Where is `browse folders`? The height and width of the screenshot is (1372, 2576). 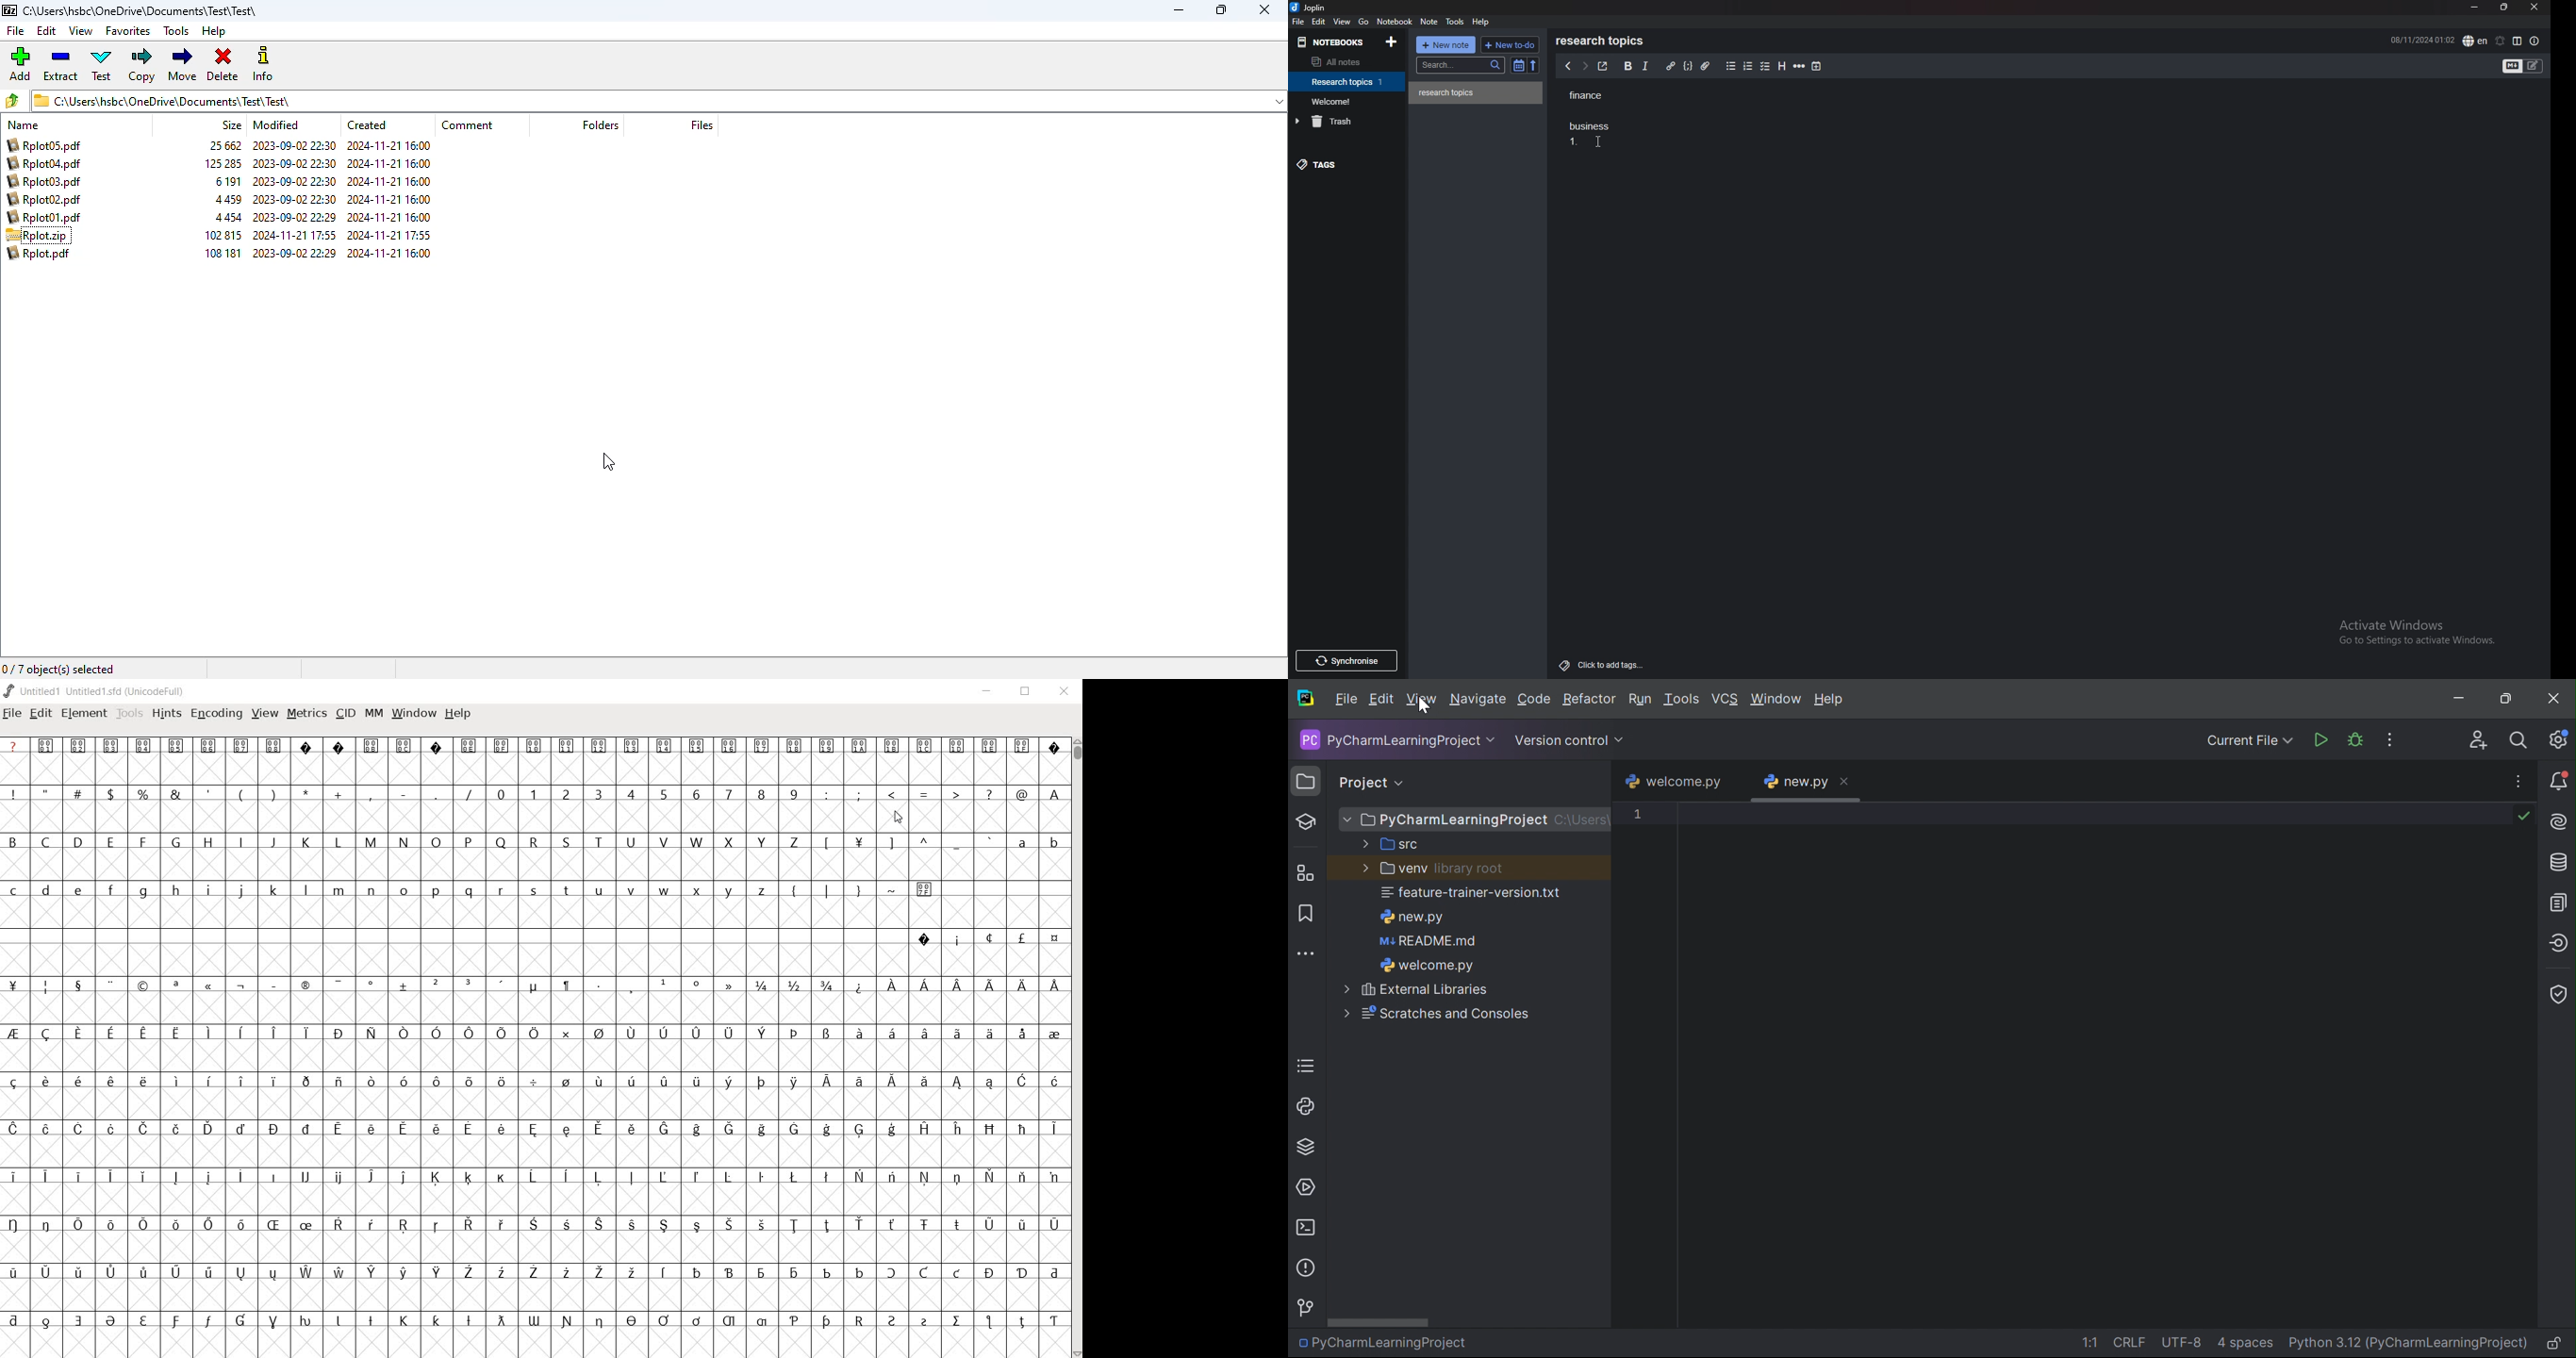
browse folders is located at coordinates (11, 100).